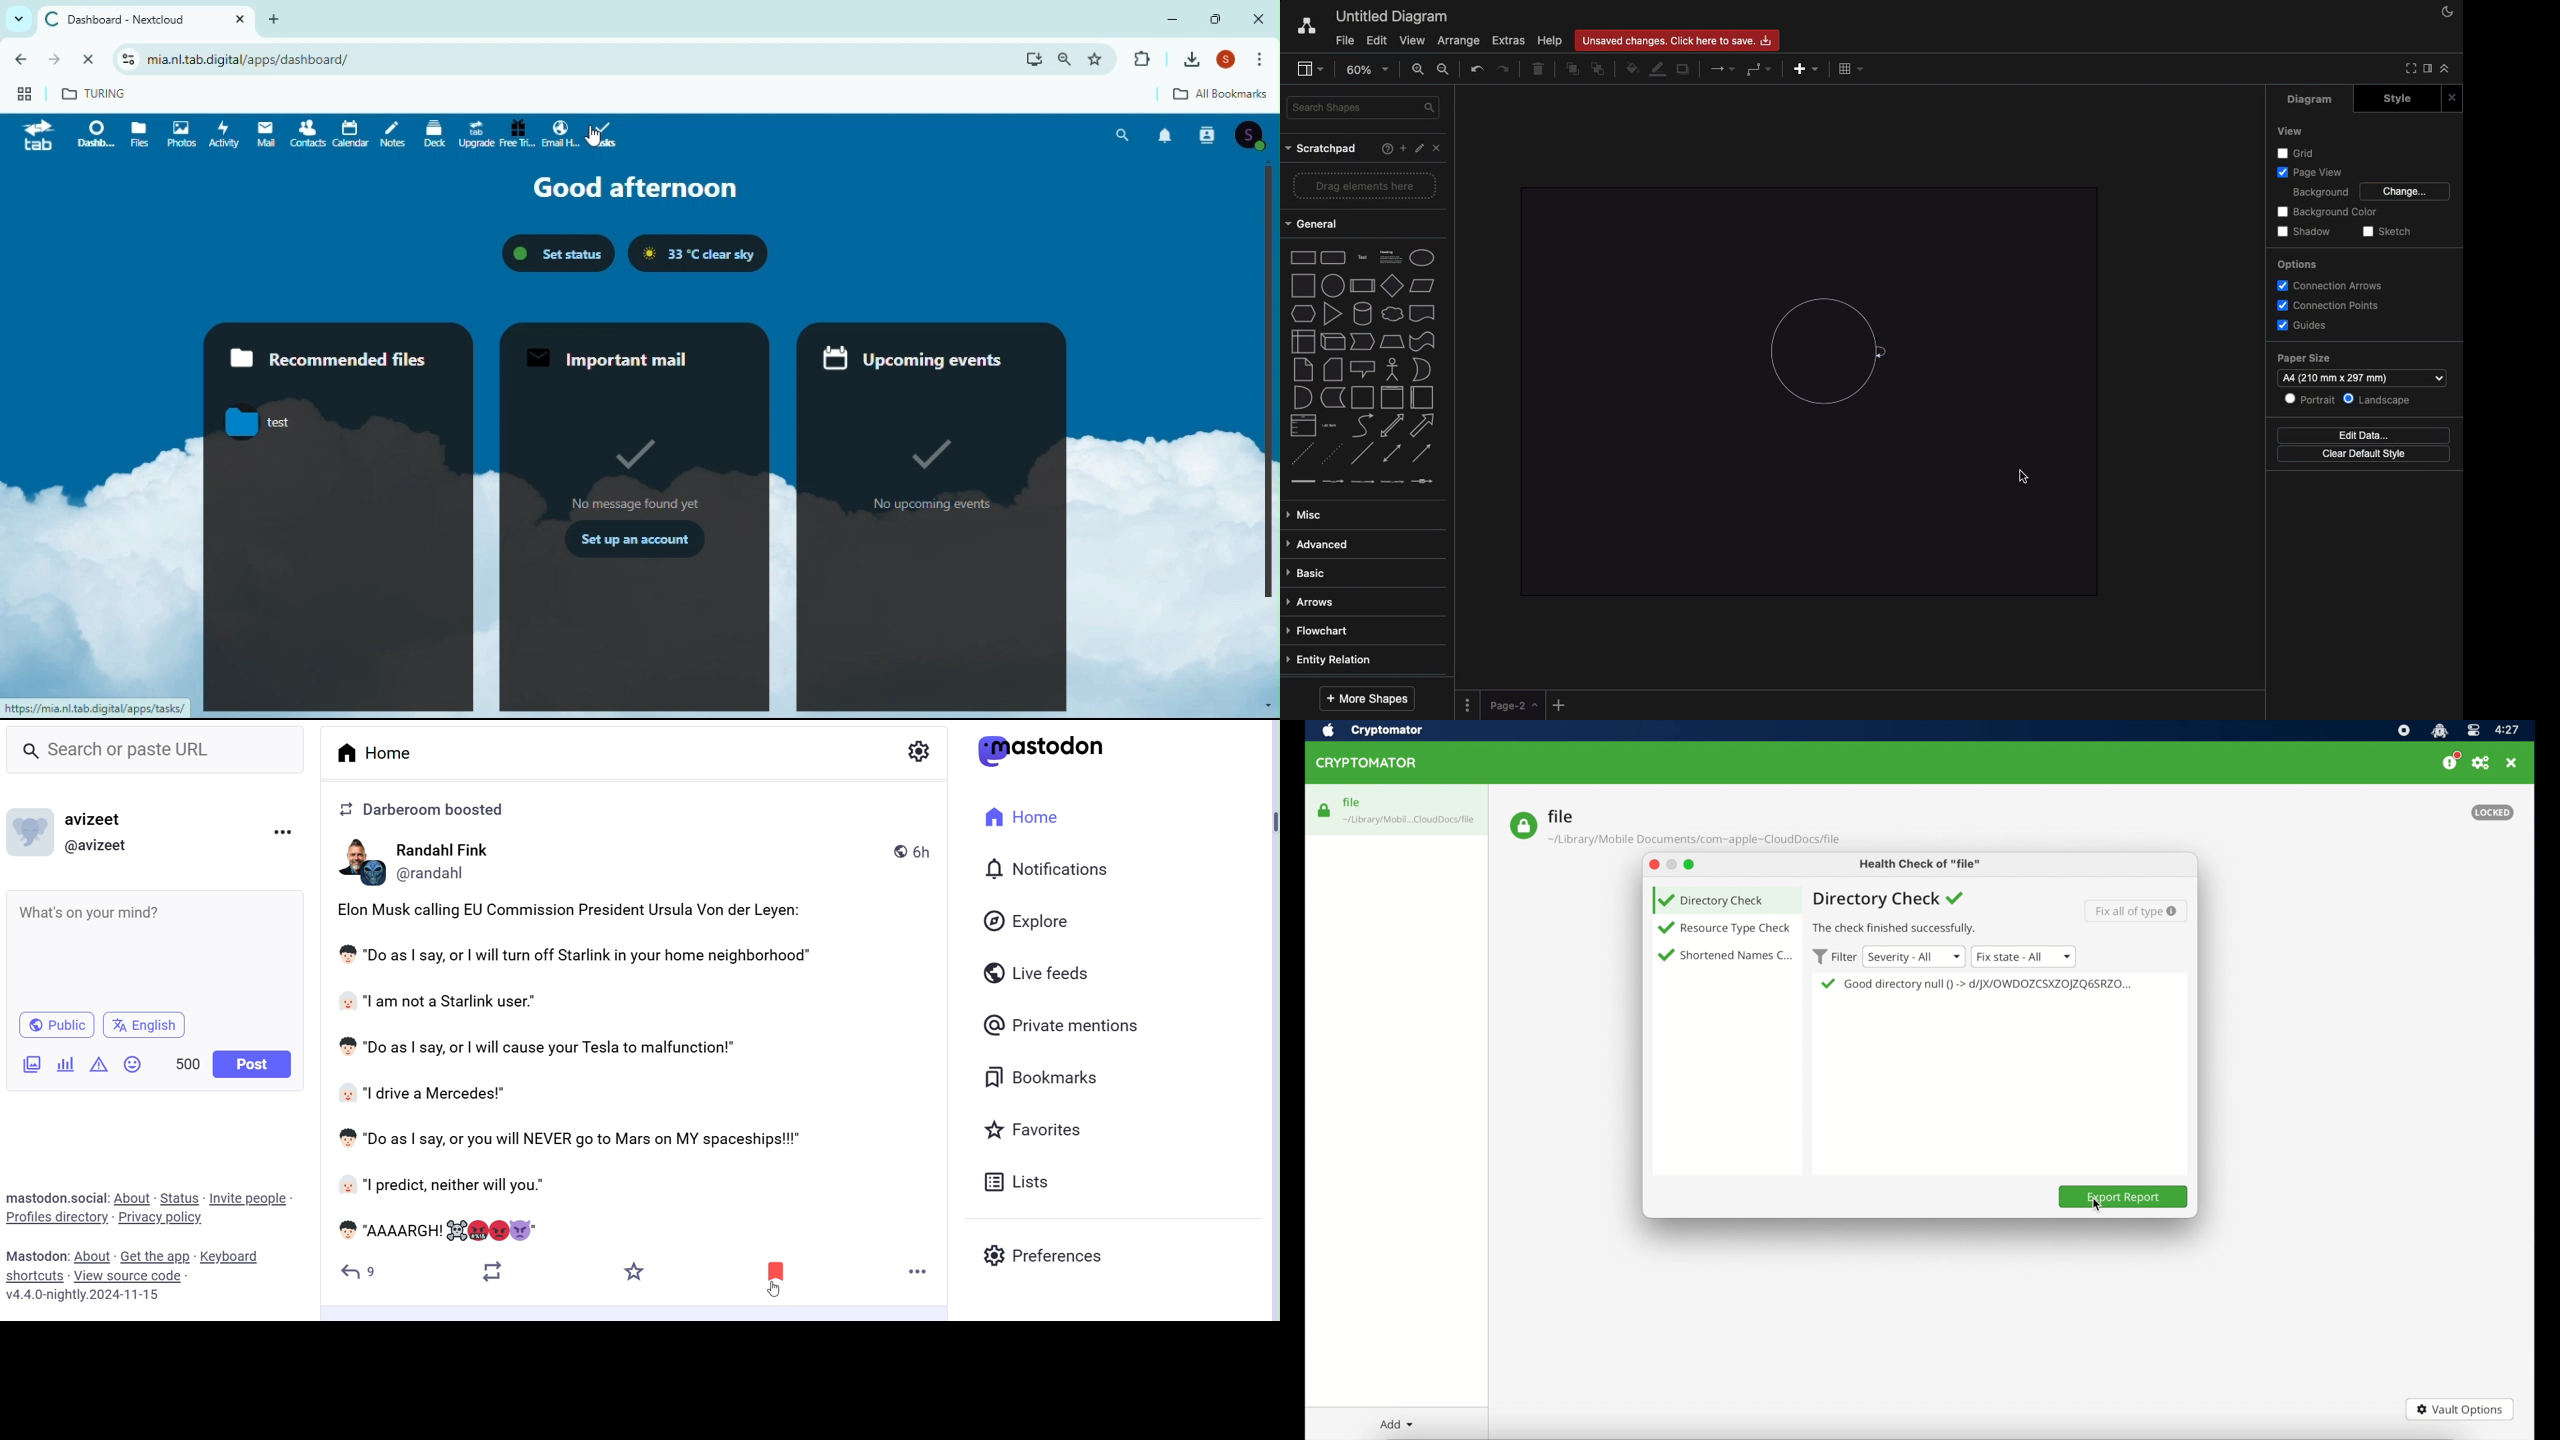 This screenshot has width=2576, height=1456. What do you see at coordinates (55, 57) in the screenshot?
I see `go forward` at bounding box center [55, 57].